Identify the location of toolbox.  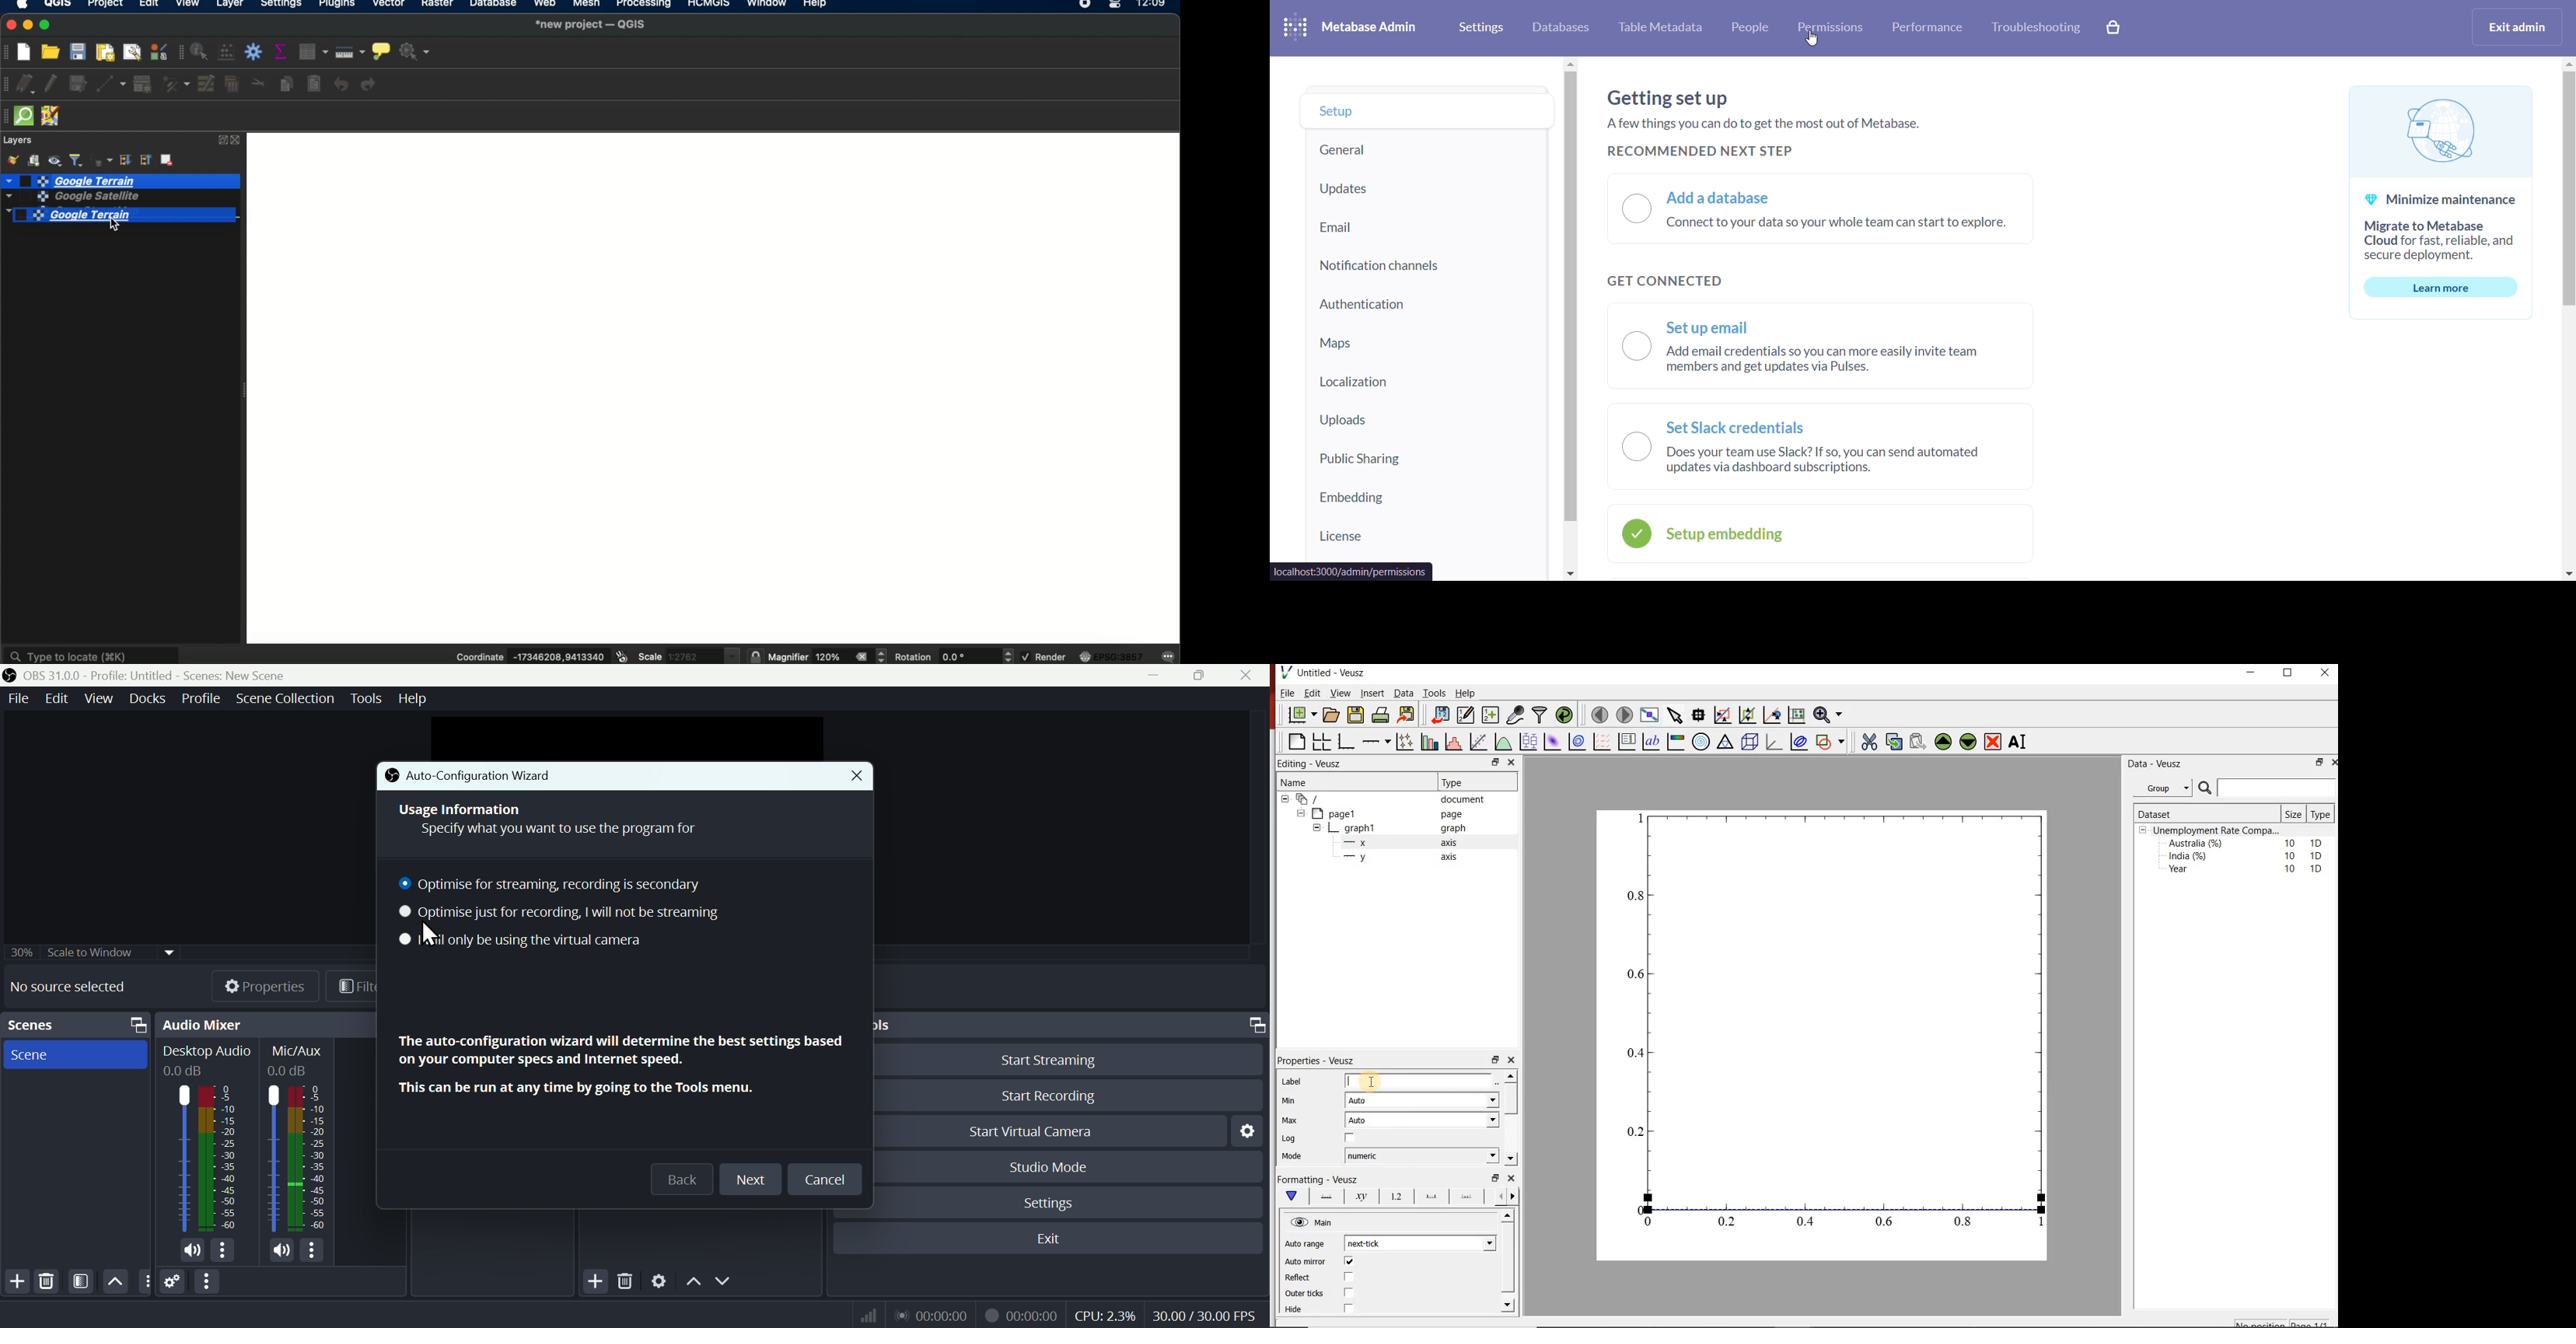
(255, 52).